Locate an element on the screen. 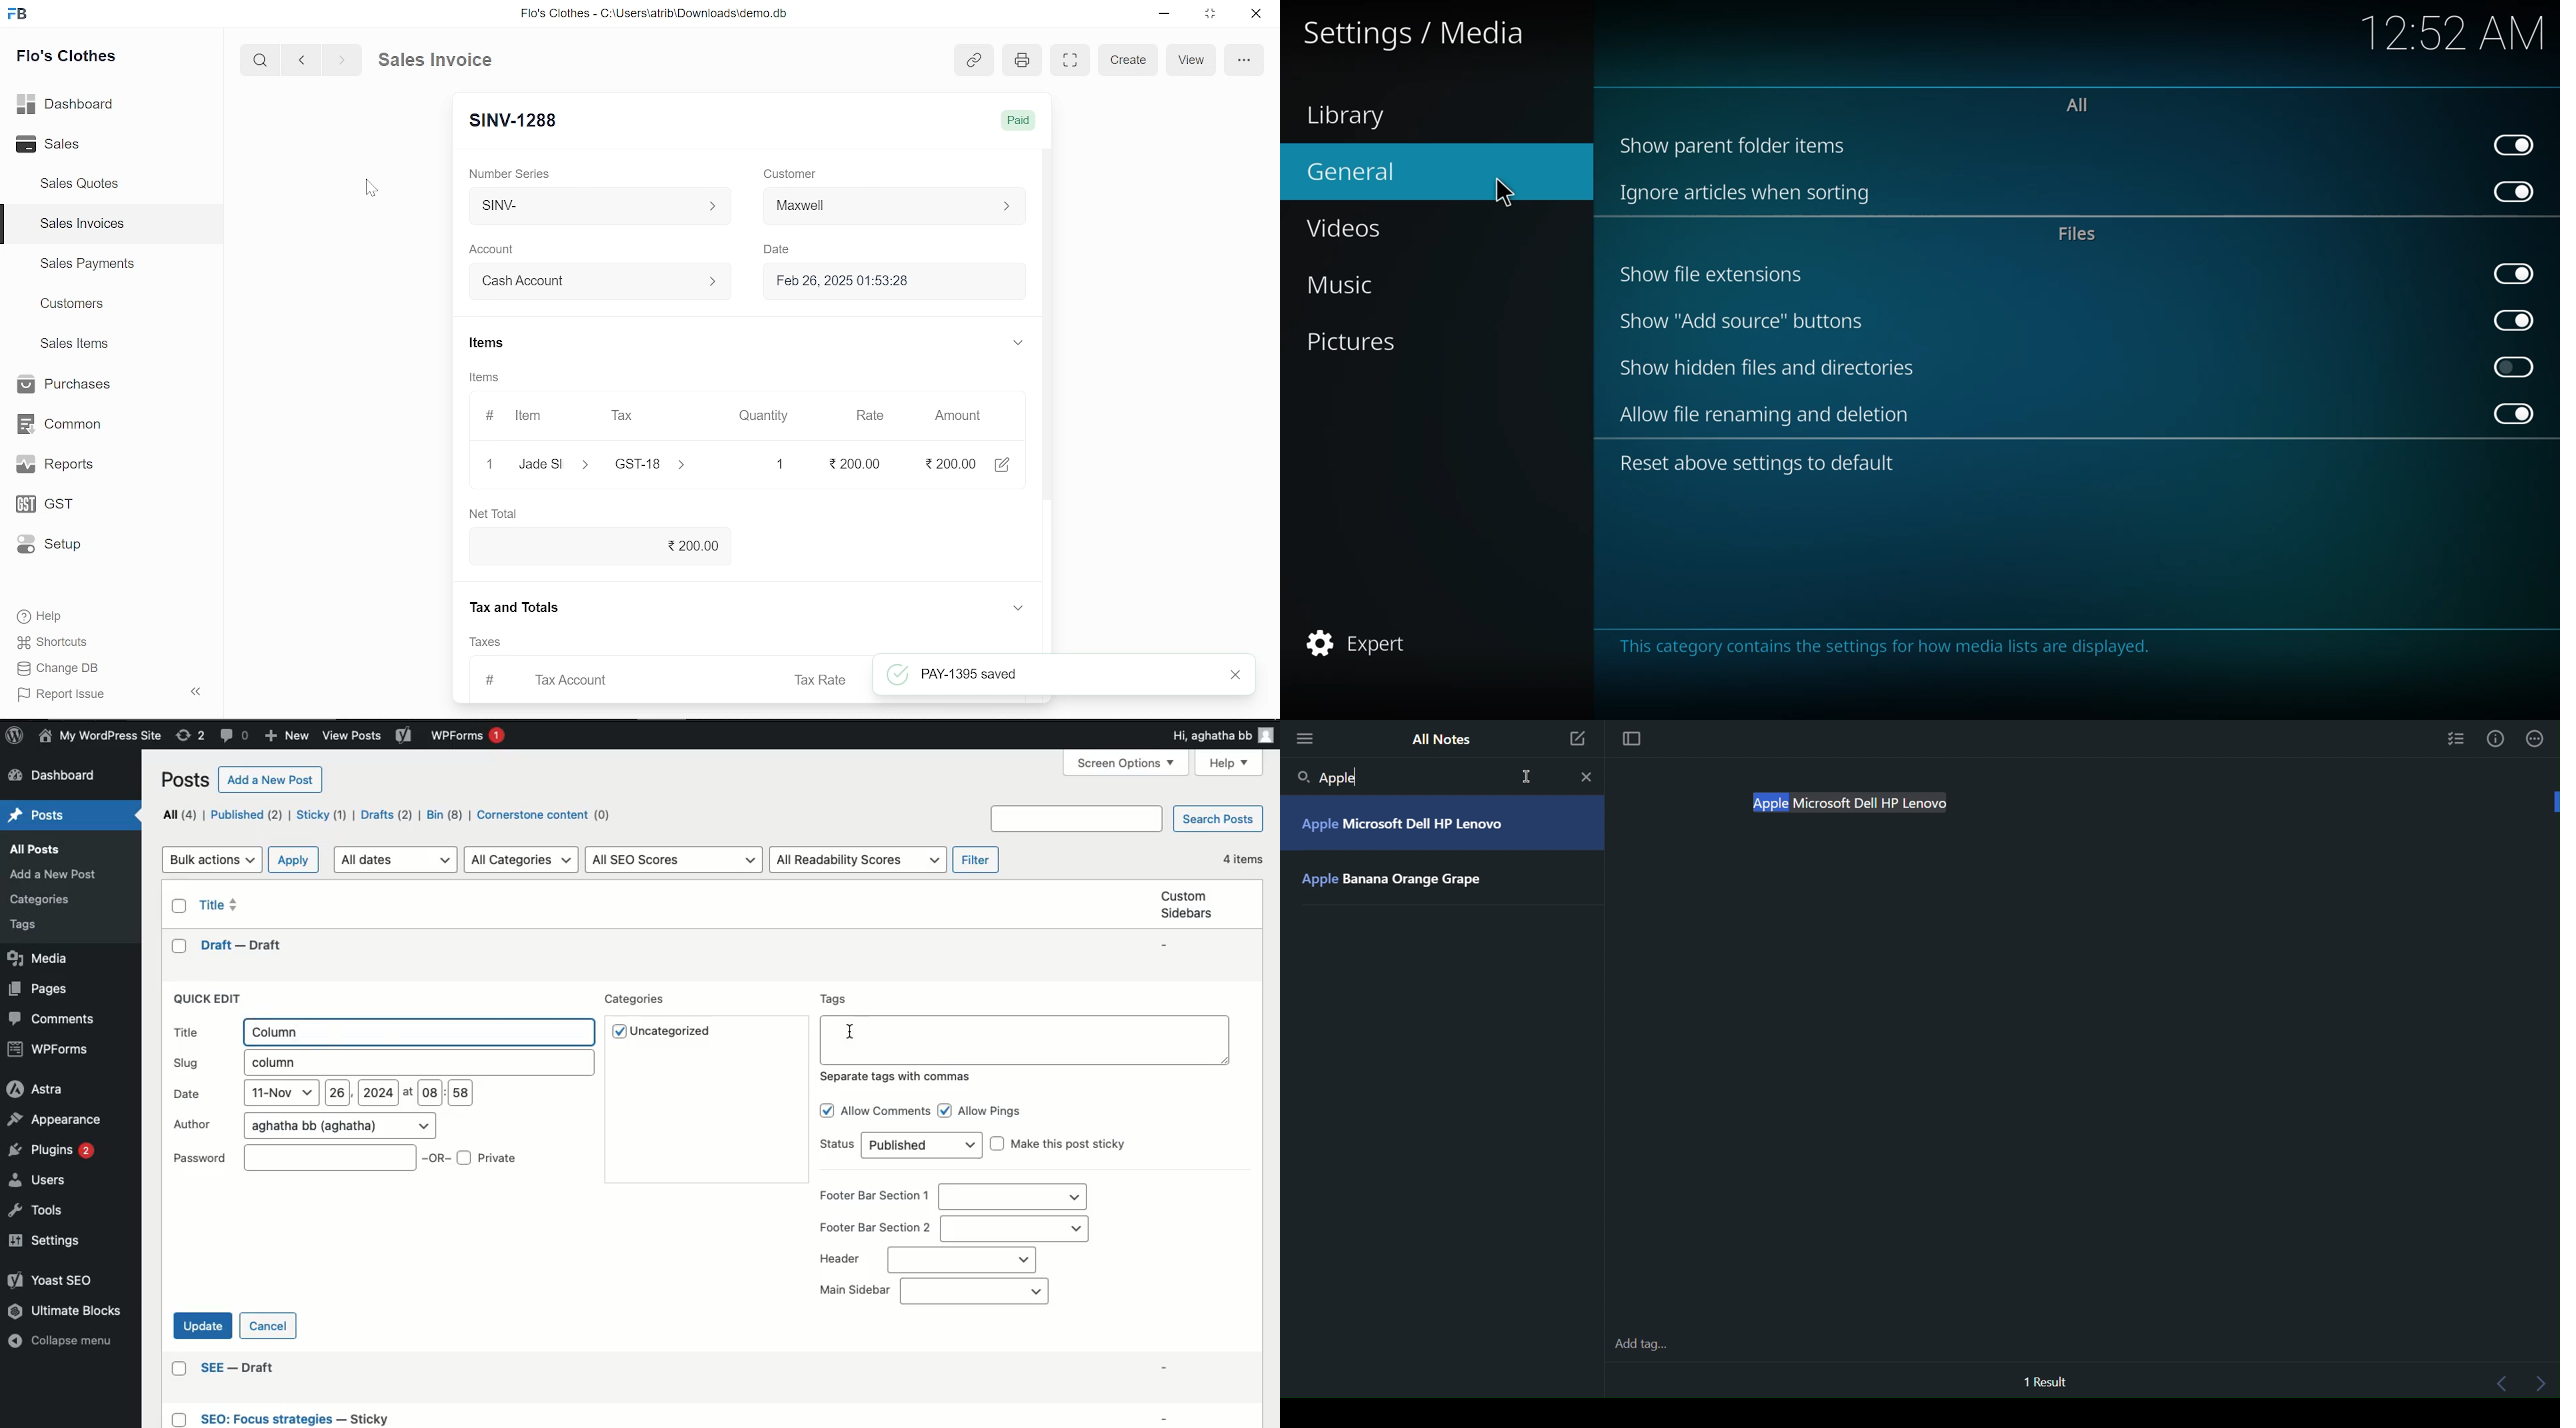 This screenshot has height=1428, width=2576. options is located at coordinates (1243, 59).